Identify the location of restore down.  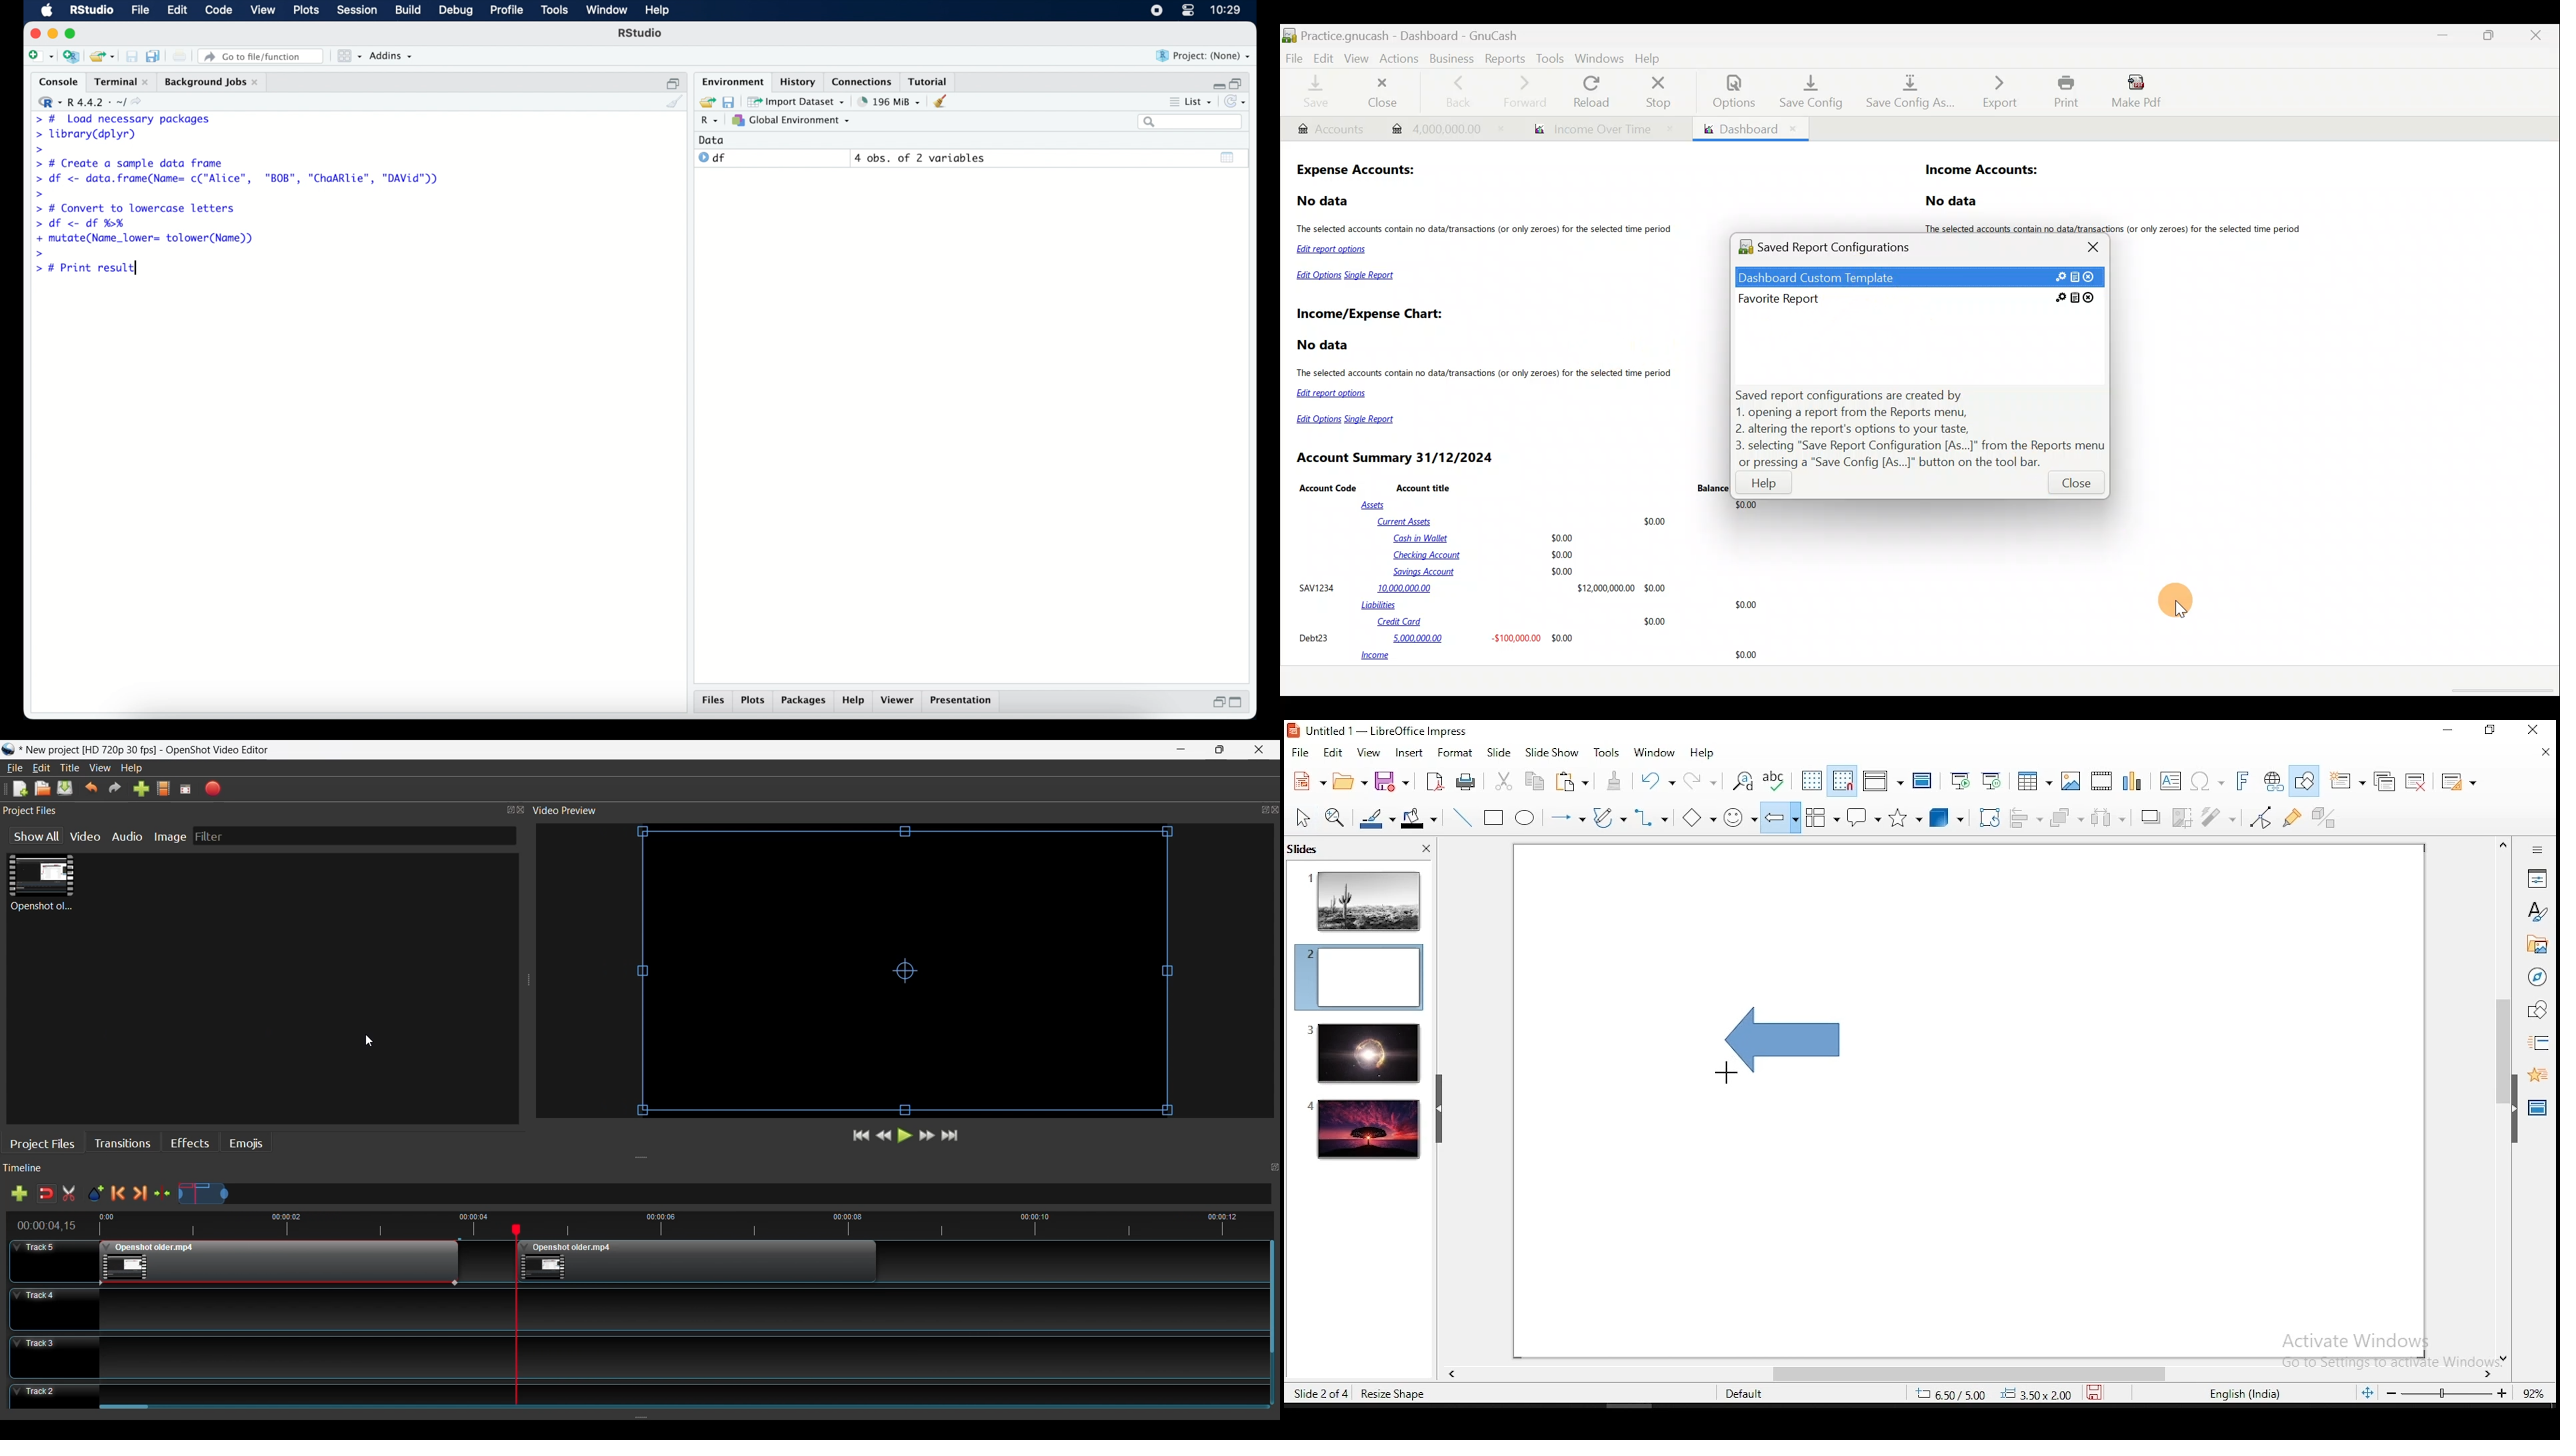
(673, 82).